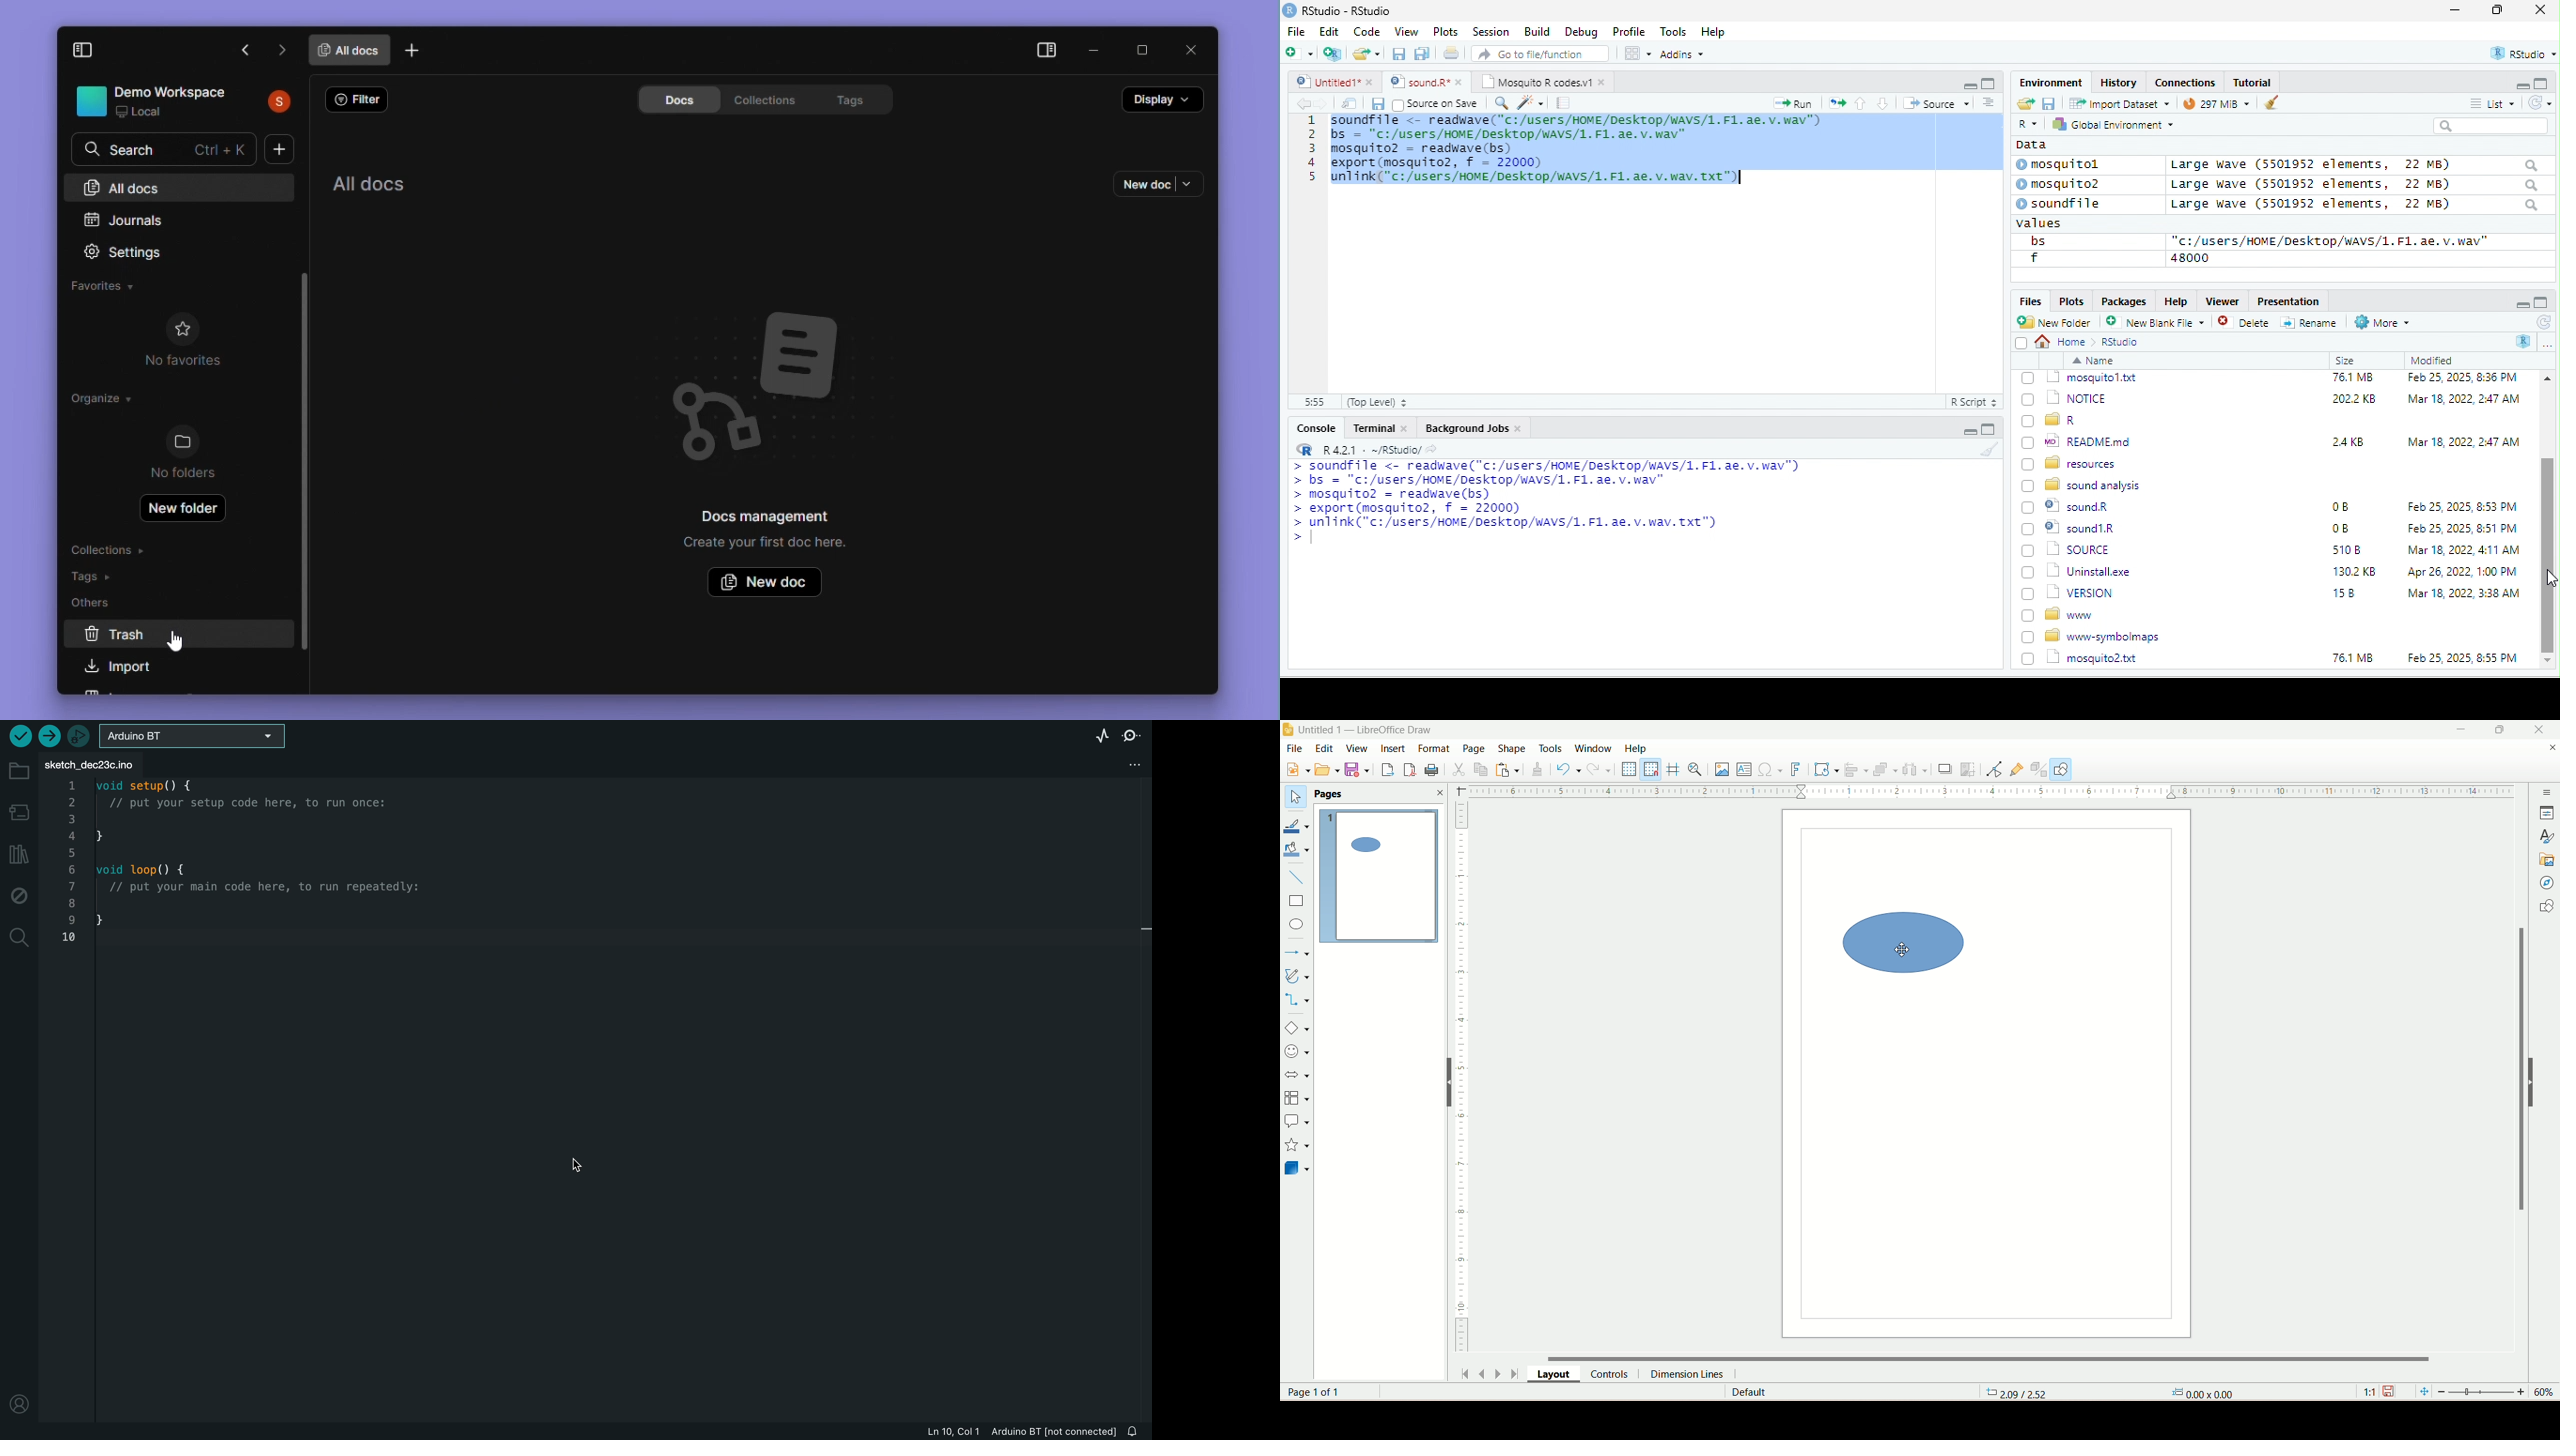 The height and width of the screenshot is (1456, 2576). I want to click on minimize, so click(1969, 85).